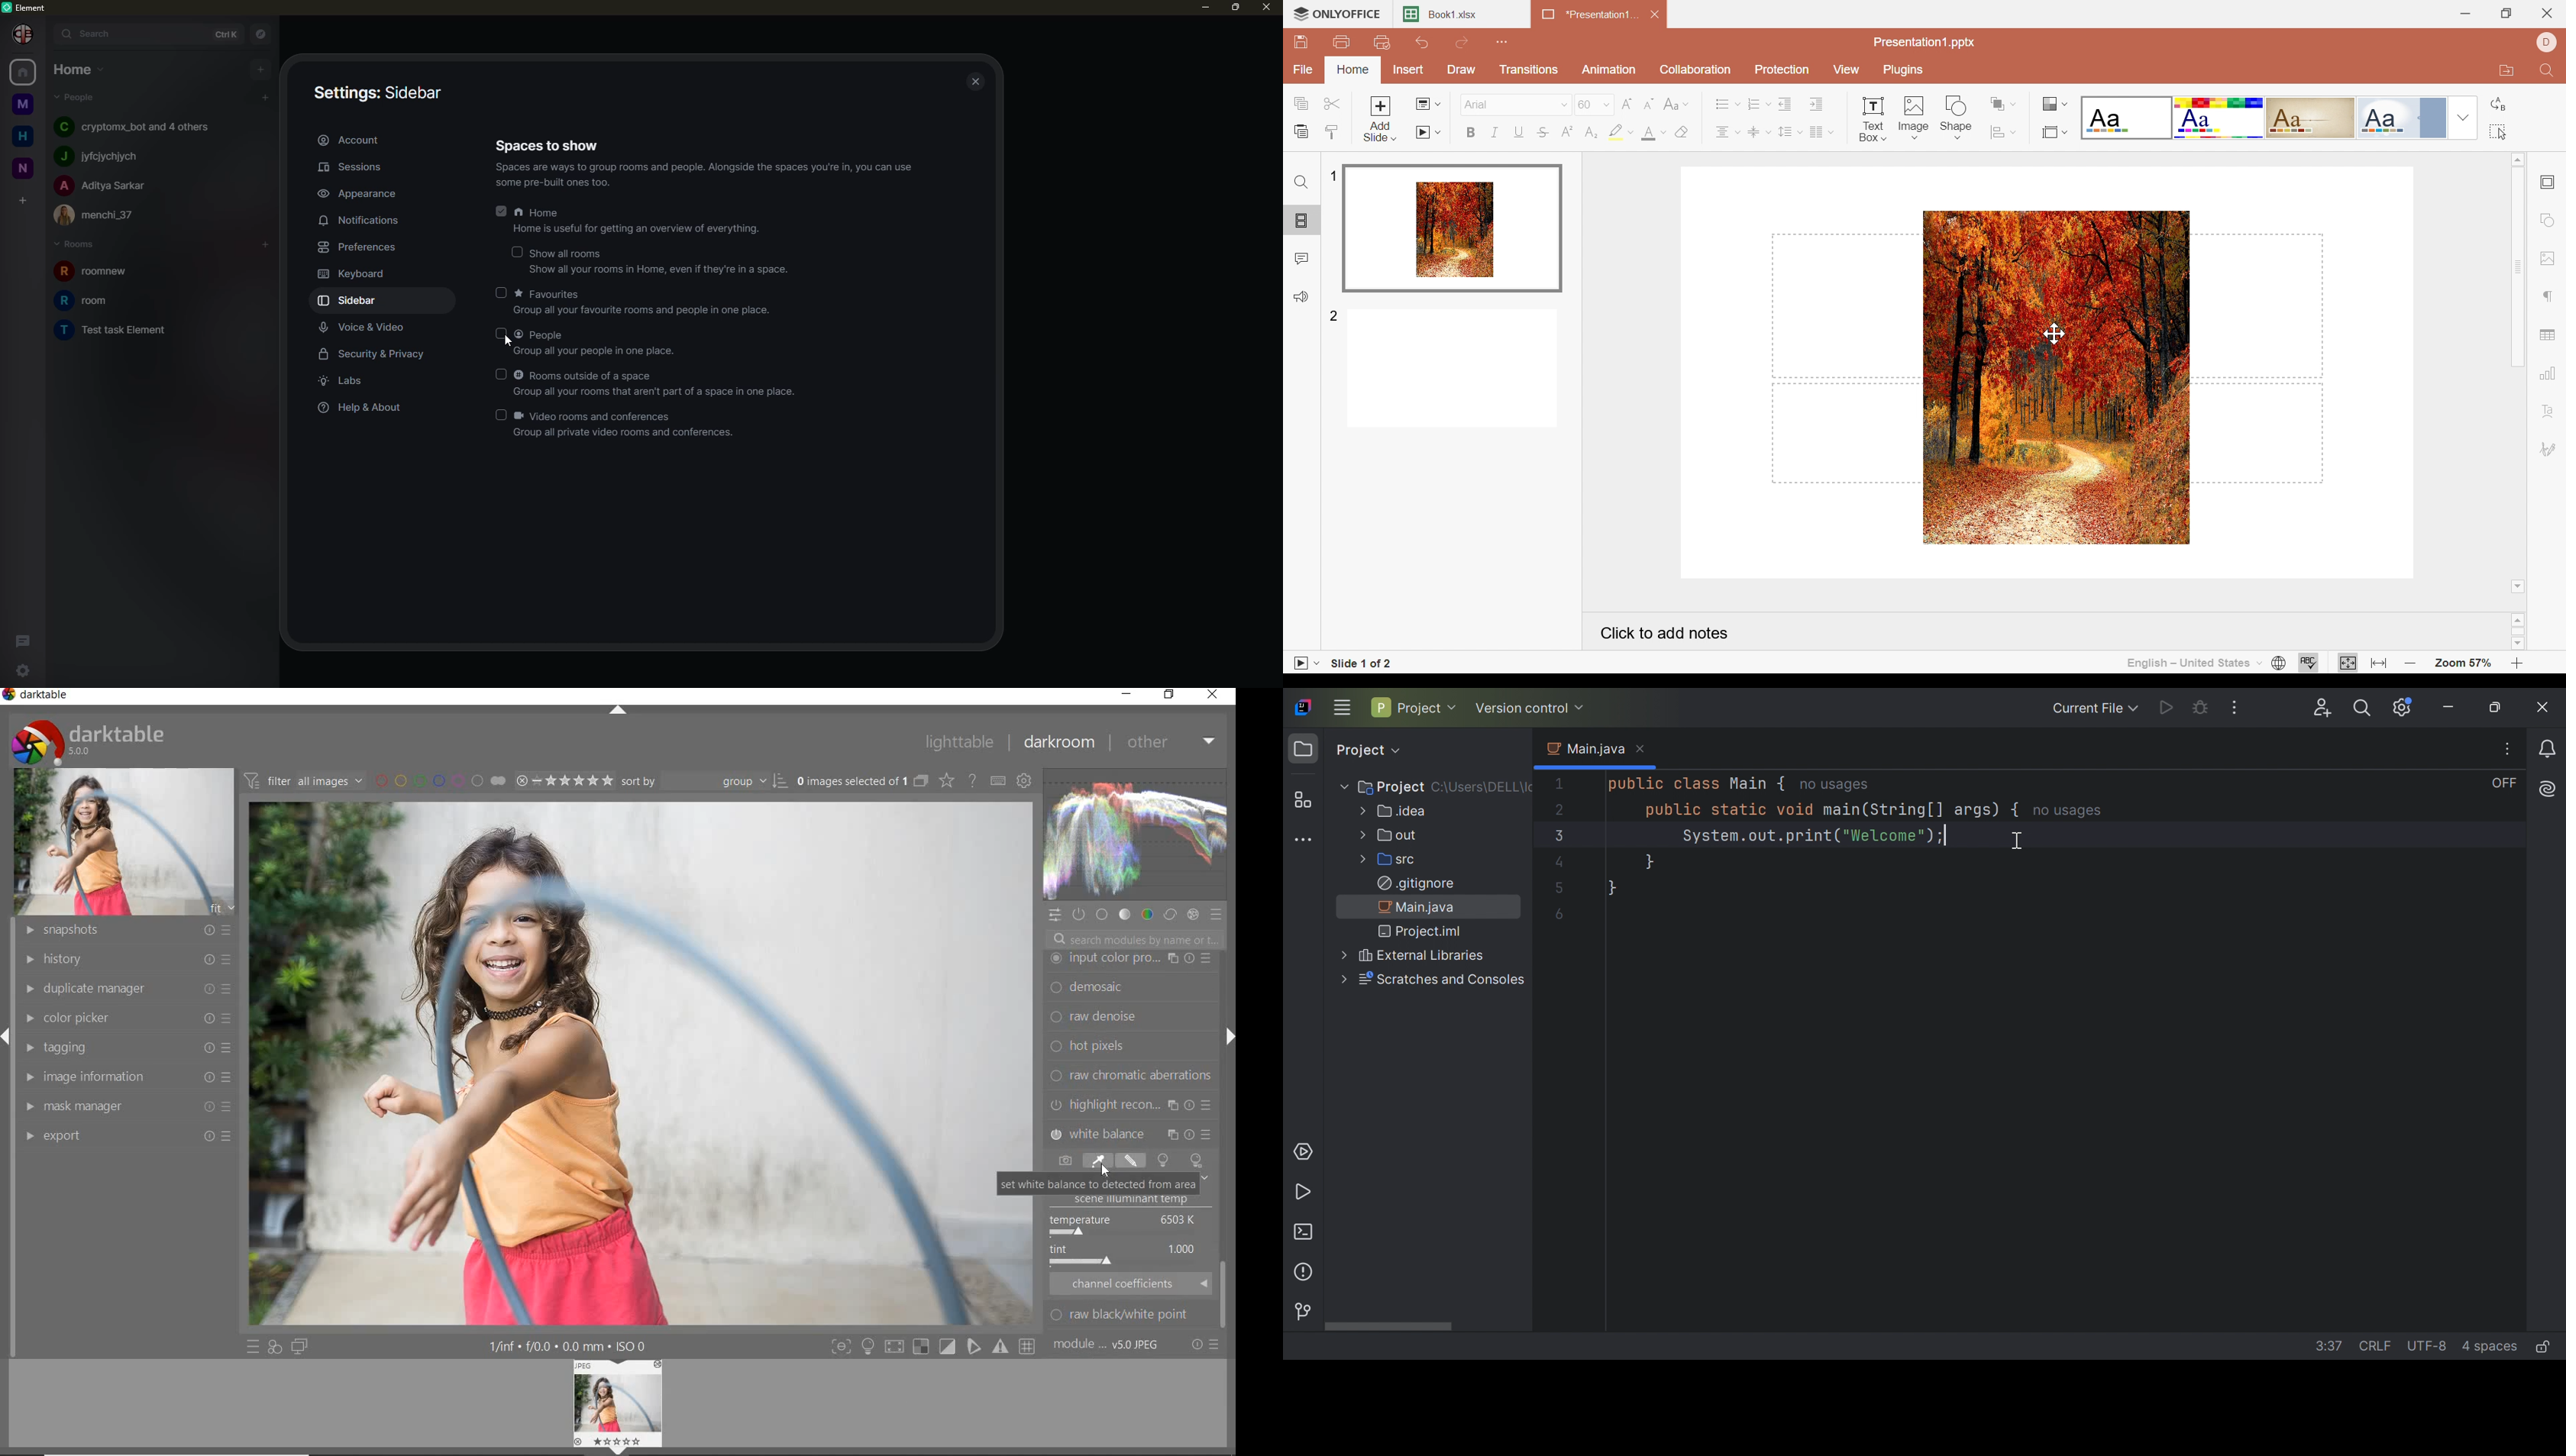  What do you see at coordinates (1959, 116) in the screenshot?
I see `Shape` at bounding box center [1959, 116].